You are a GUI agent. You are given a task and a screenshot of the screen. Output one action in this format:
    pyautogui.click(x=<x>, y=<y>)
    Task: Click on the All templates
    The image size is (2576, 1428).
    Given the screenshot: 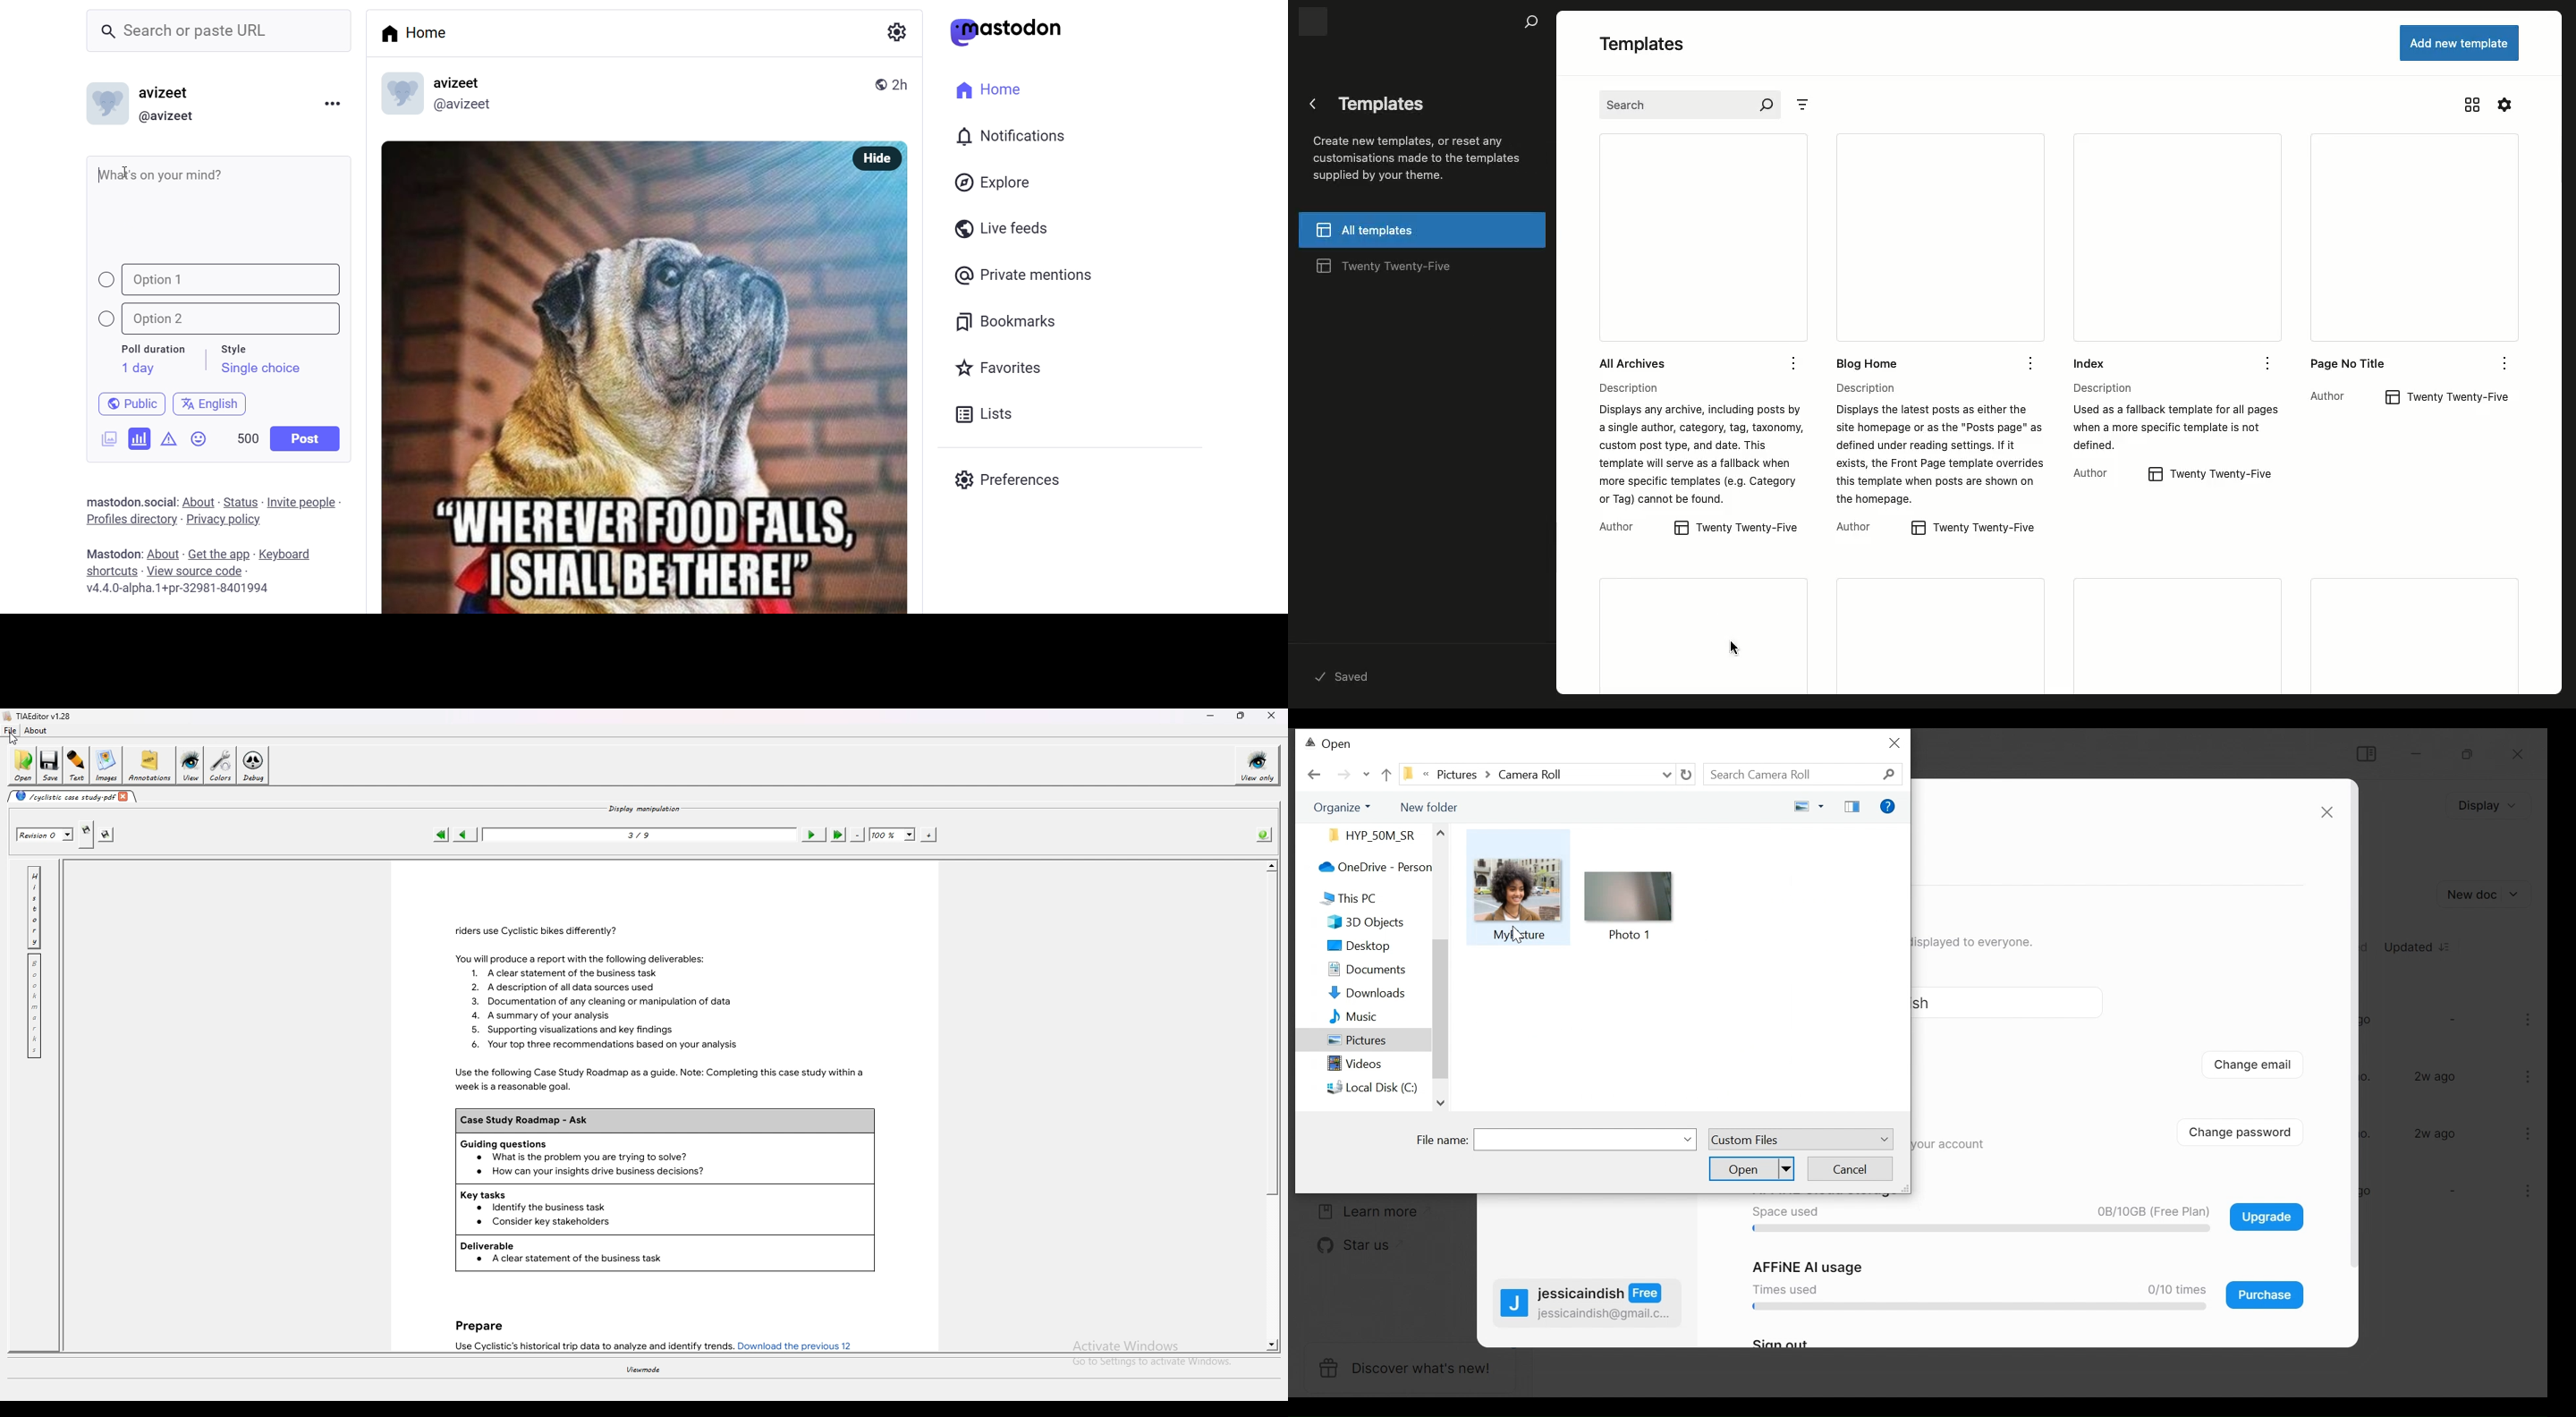 What is the action you would take?
    pyautogui.click(x=1424, y=230)
    